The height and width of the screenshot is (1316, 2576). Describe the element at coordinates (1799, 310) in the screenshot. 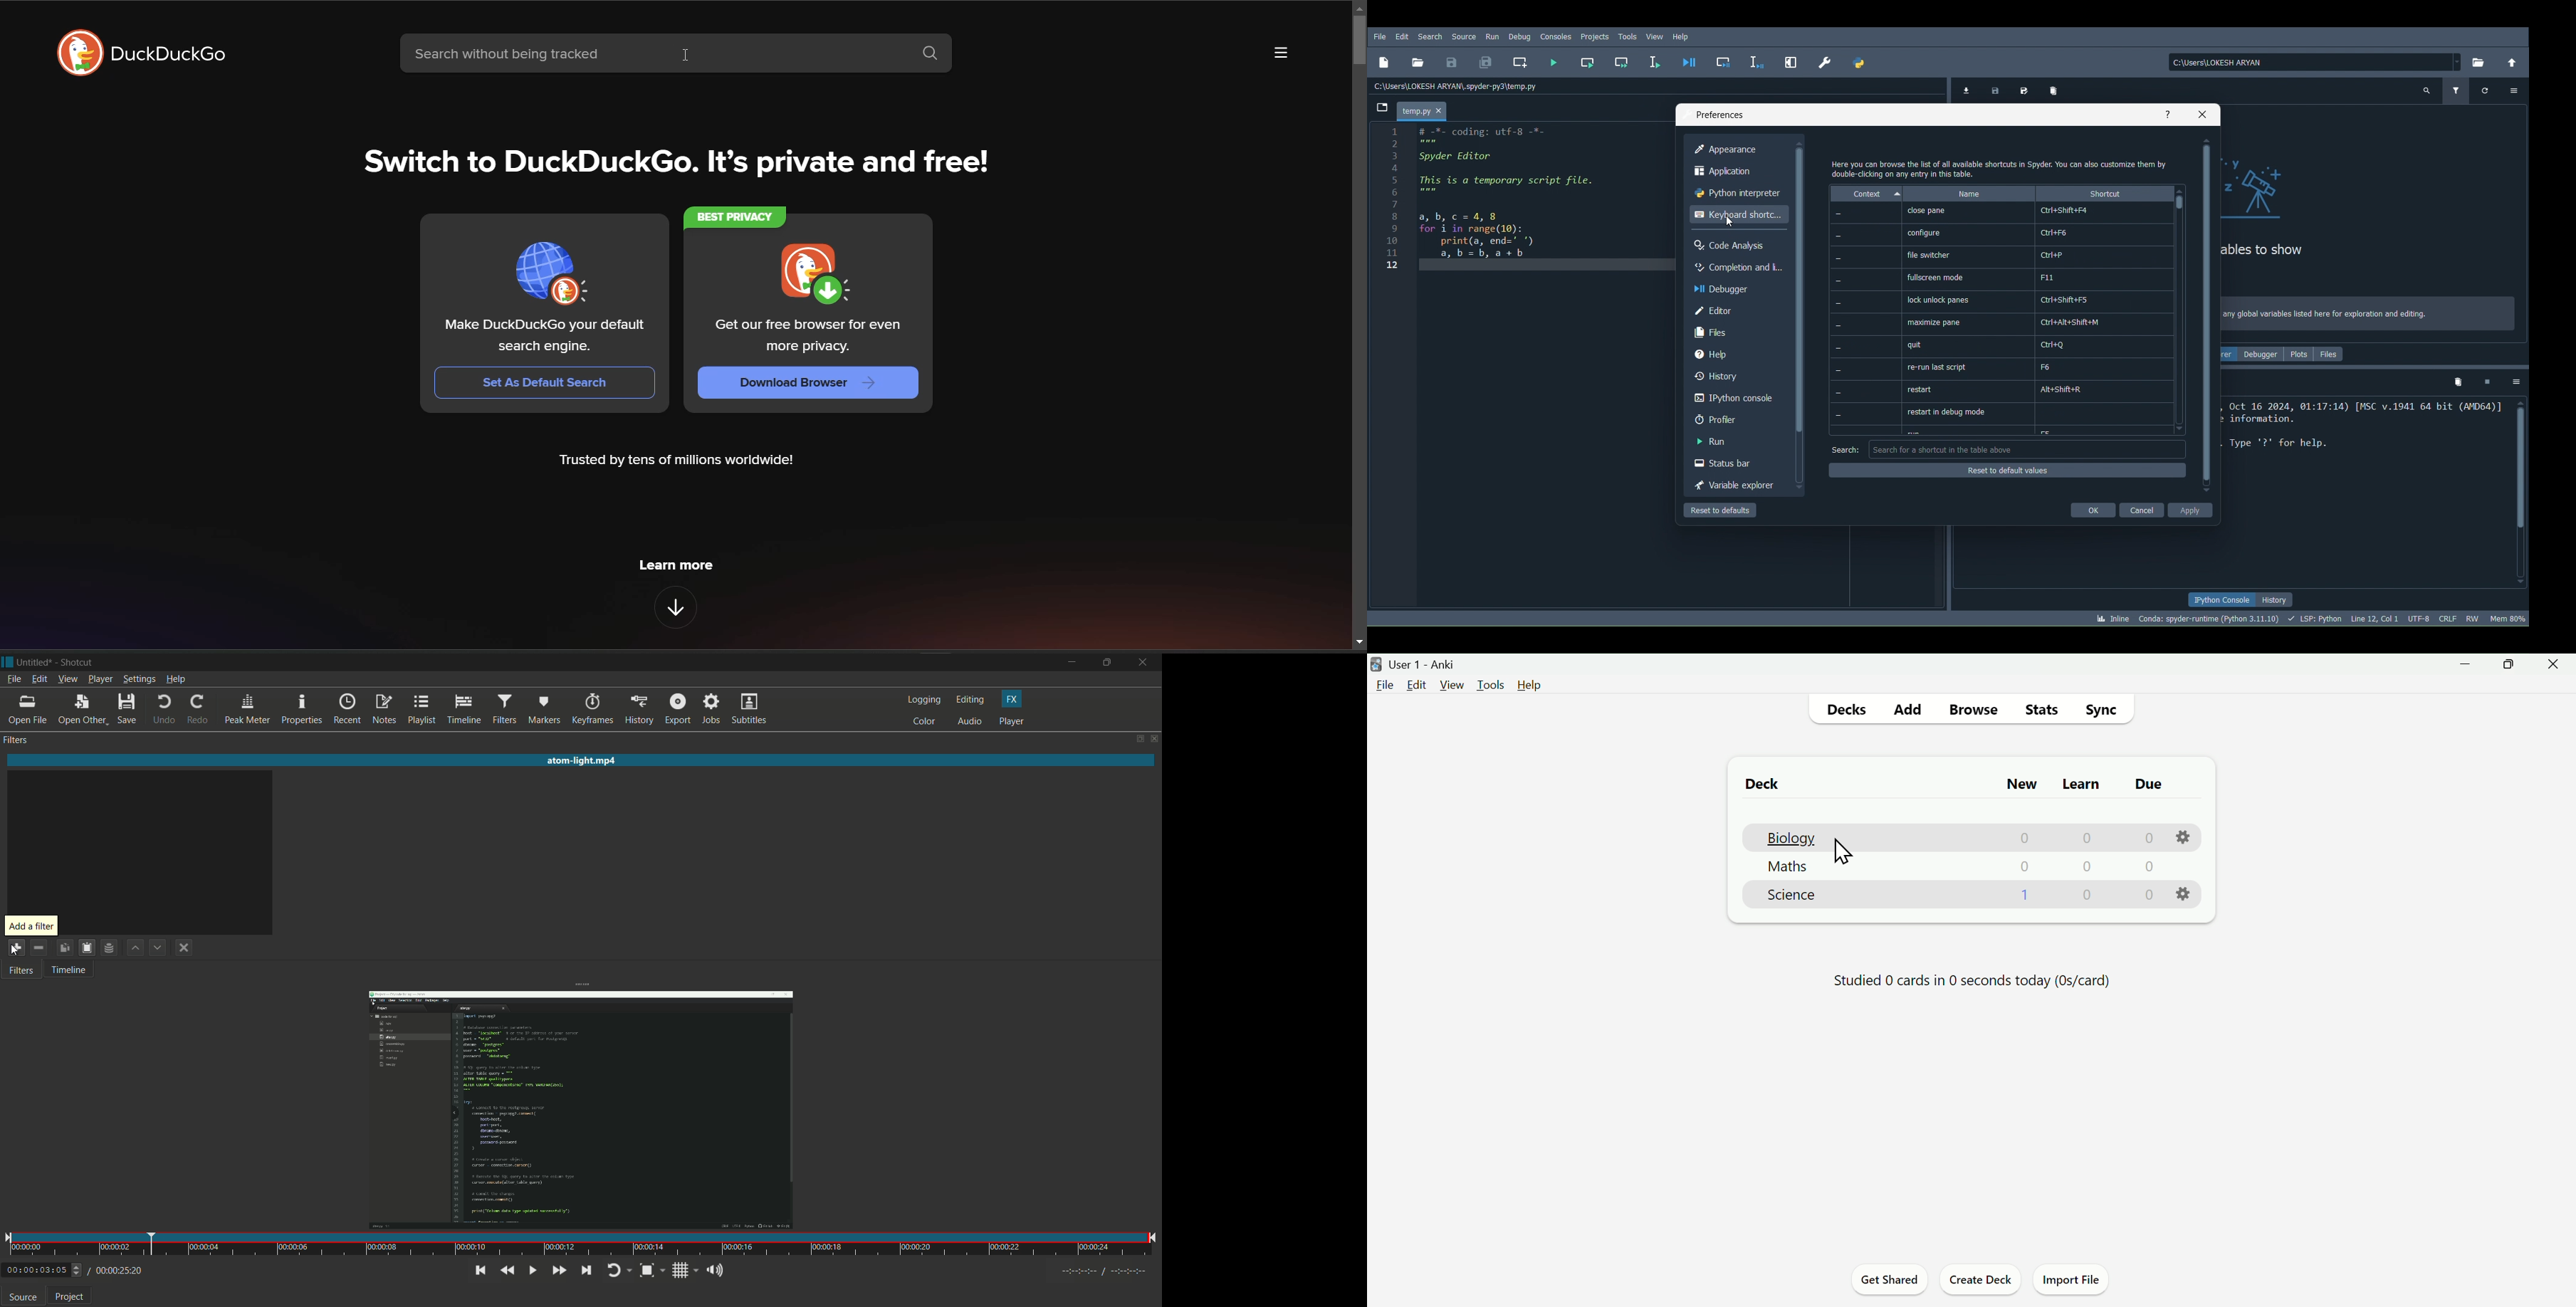

I see `Scrollbar` at that location.